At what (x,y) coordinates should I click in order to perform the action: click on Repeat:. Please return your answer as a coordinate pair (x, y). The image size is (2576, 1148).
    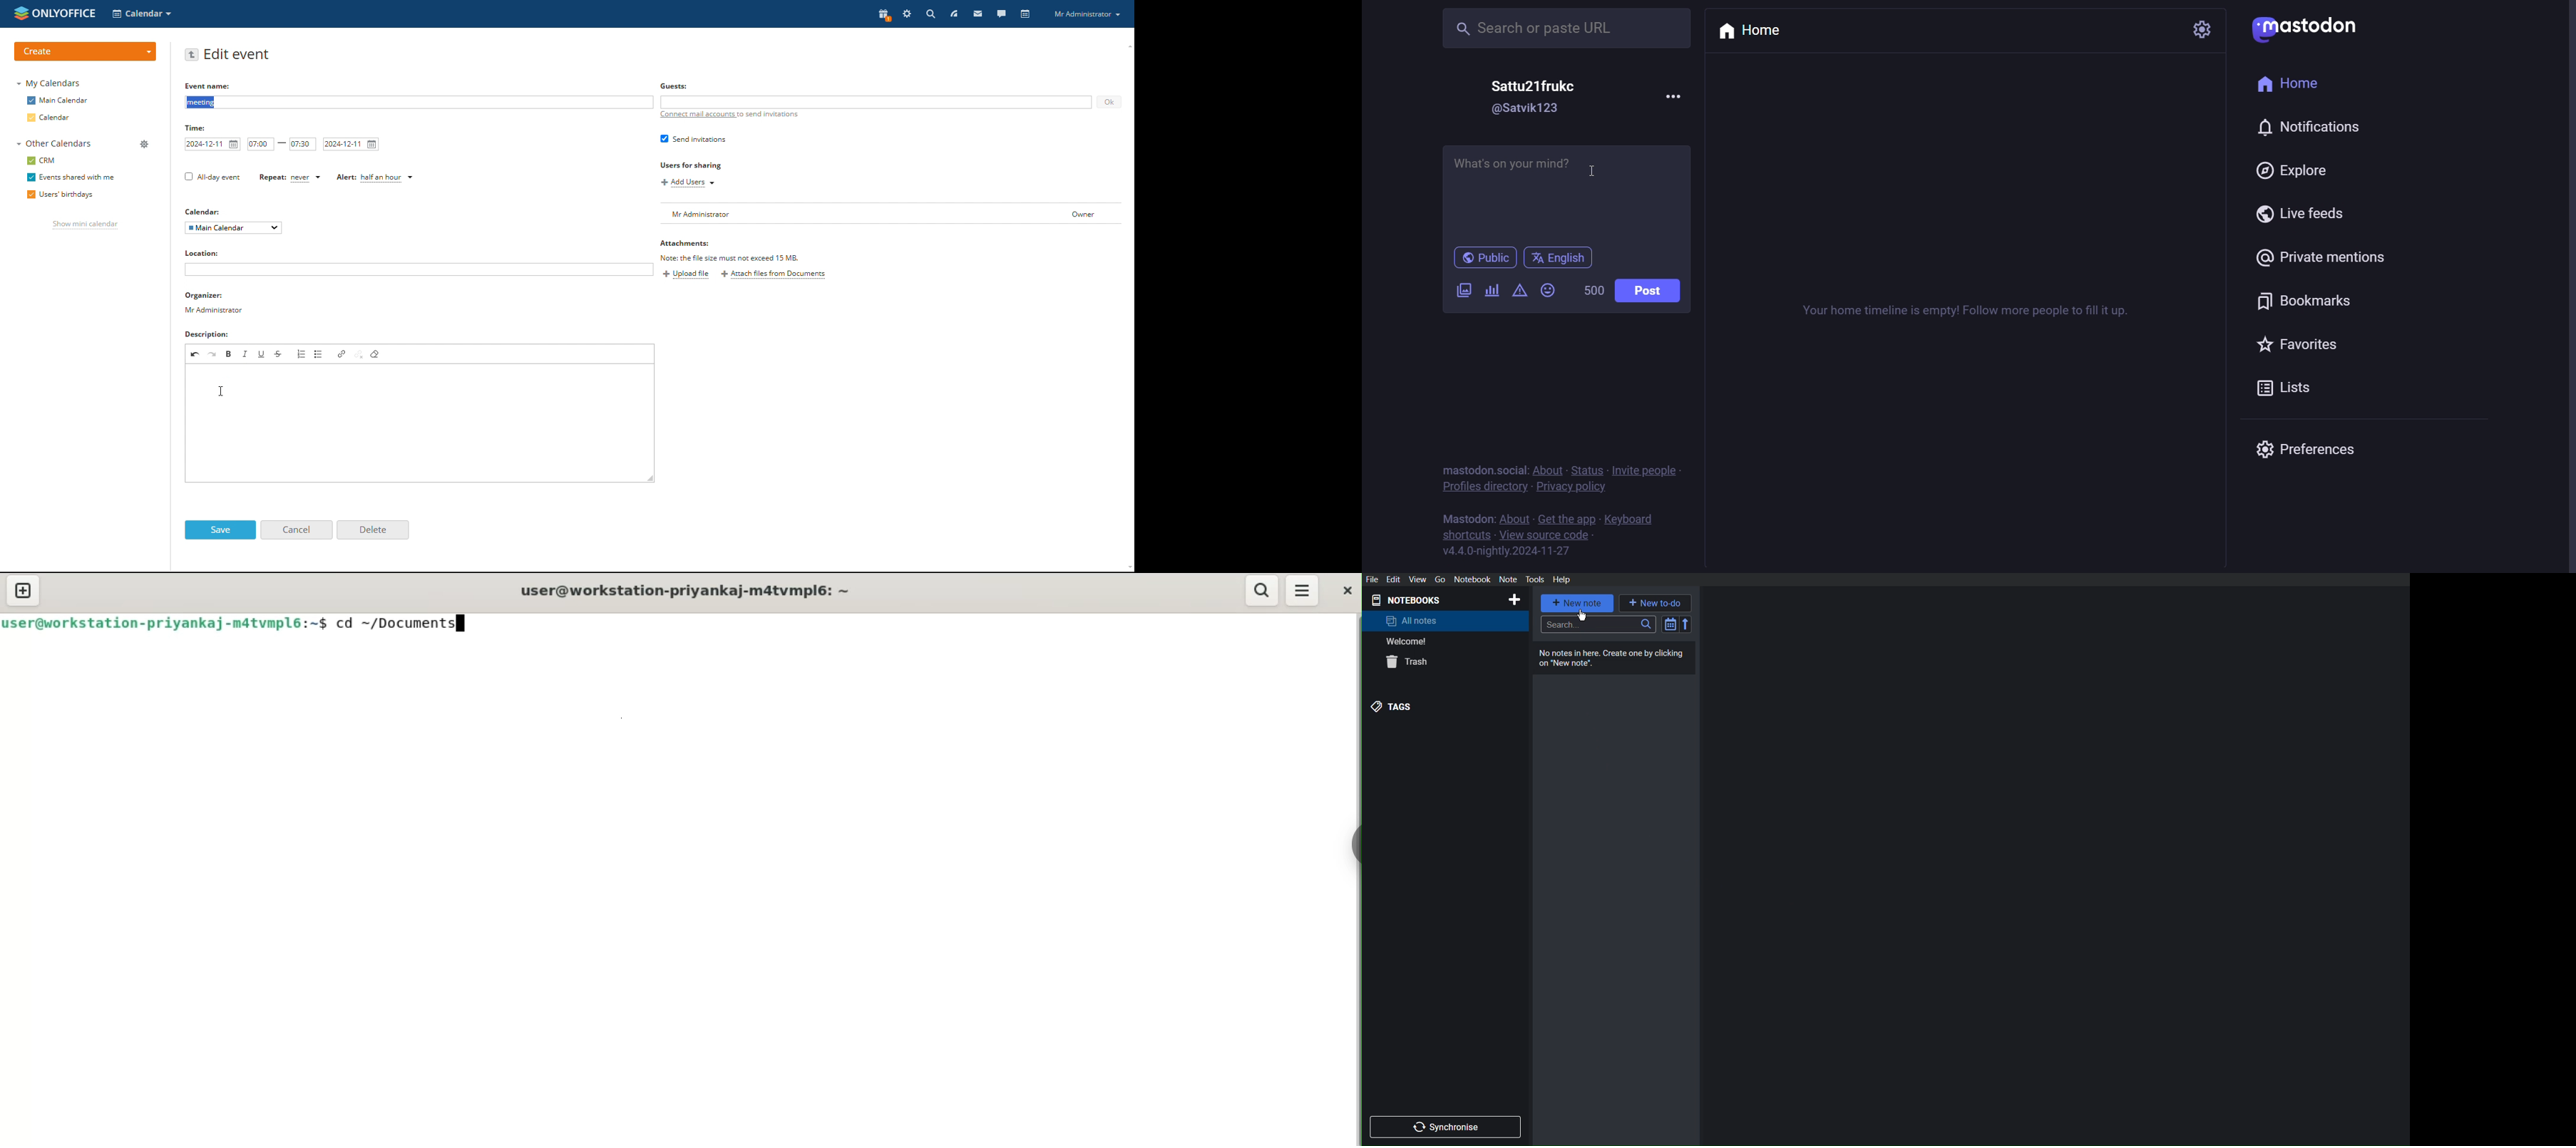
    Looking at the image, I should click on (273, 177).